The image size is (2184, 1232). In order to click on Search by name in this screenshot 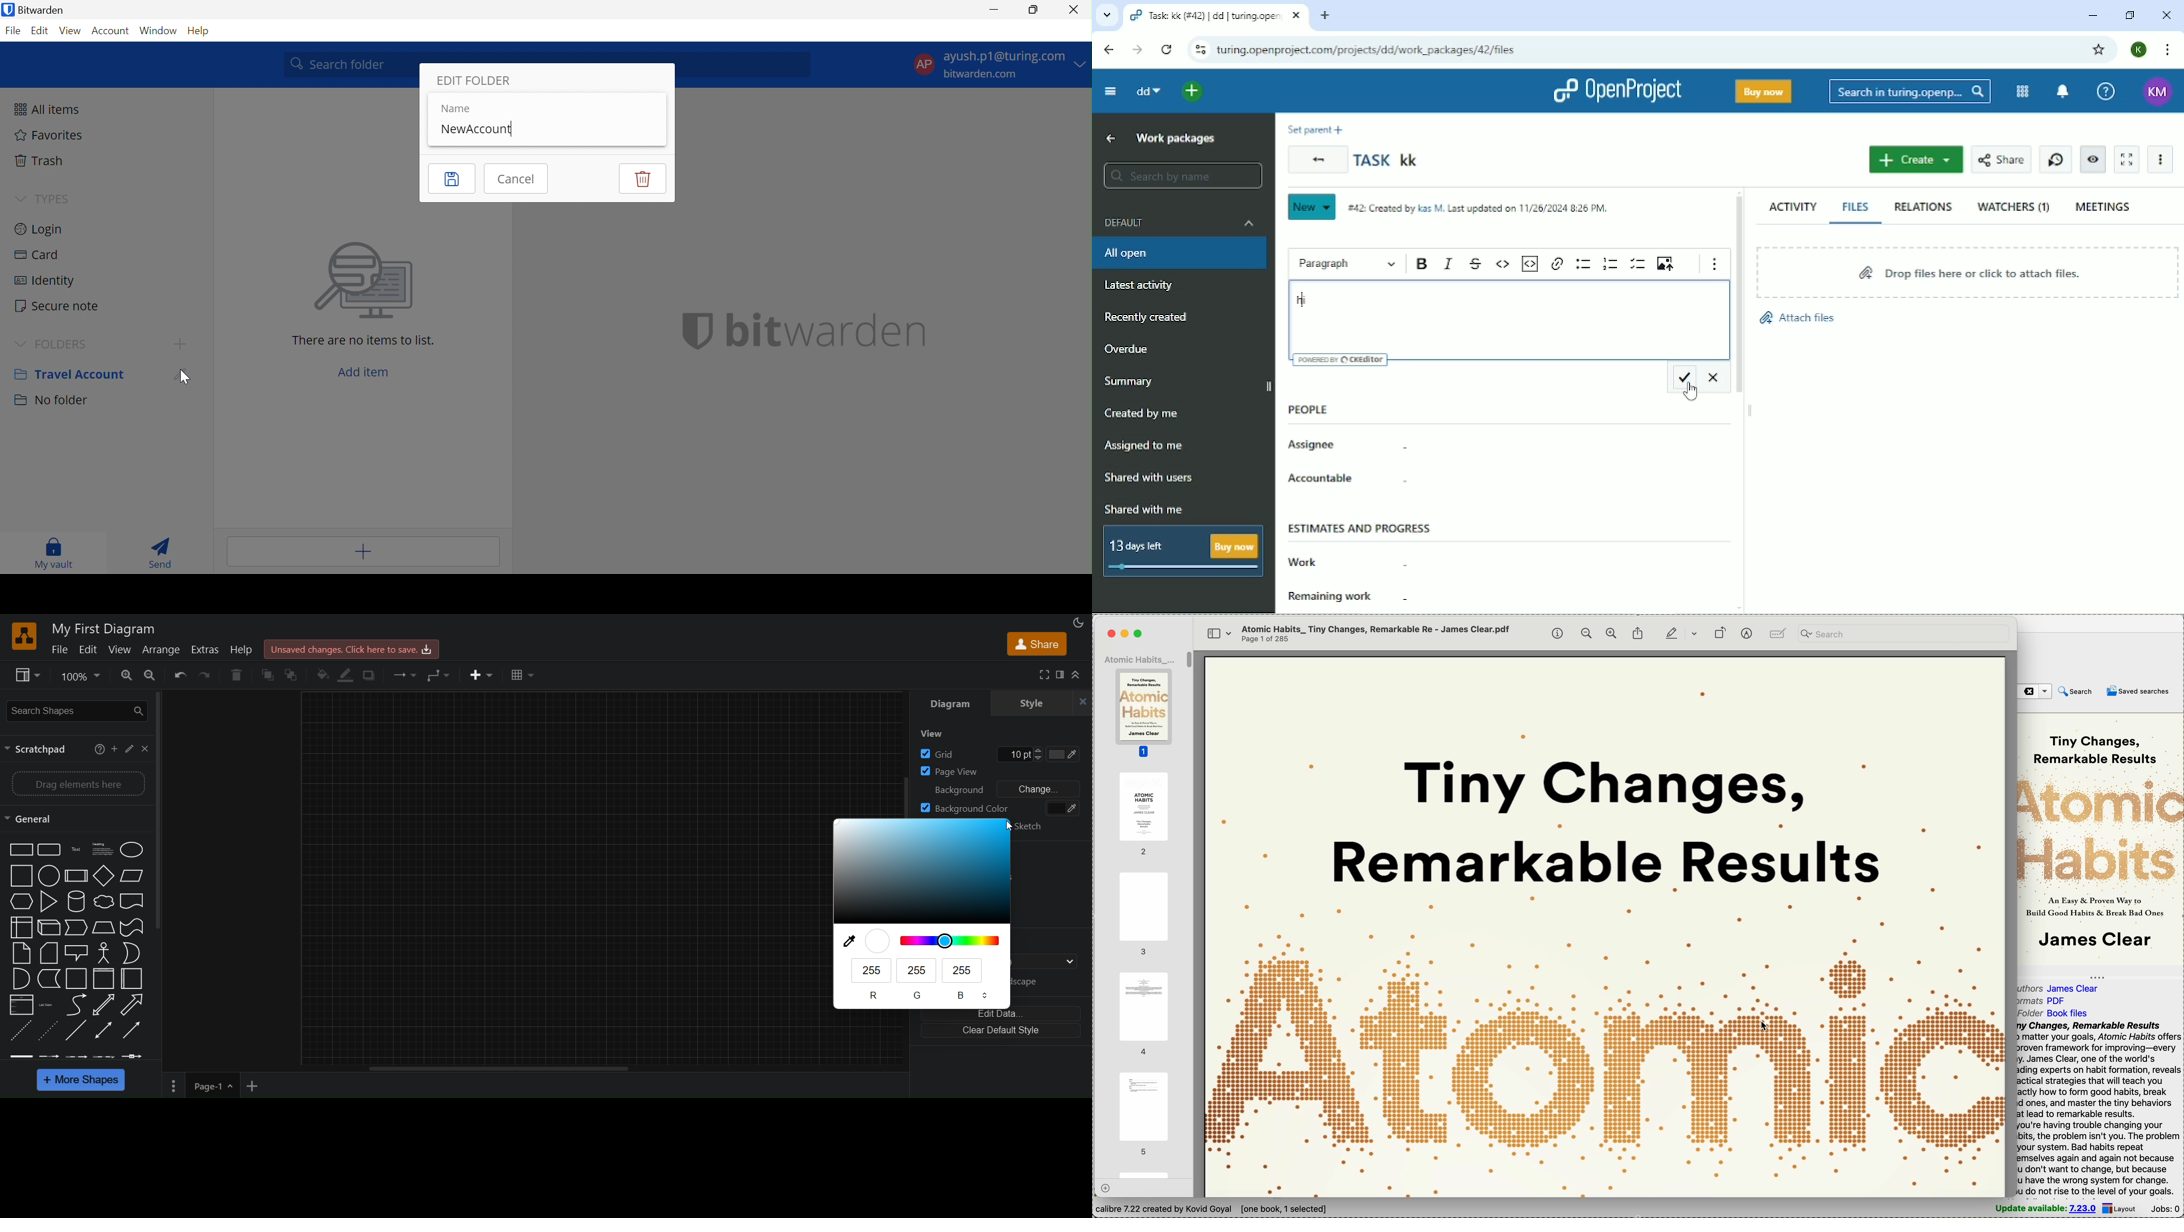, I will do `click(1182, 175)`.